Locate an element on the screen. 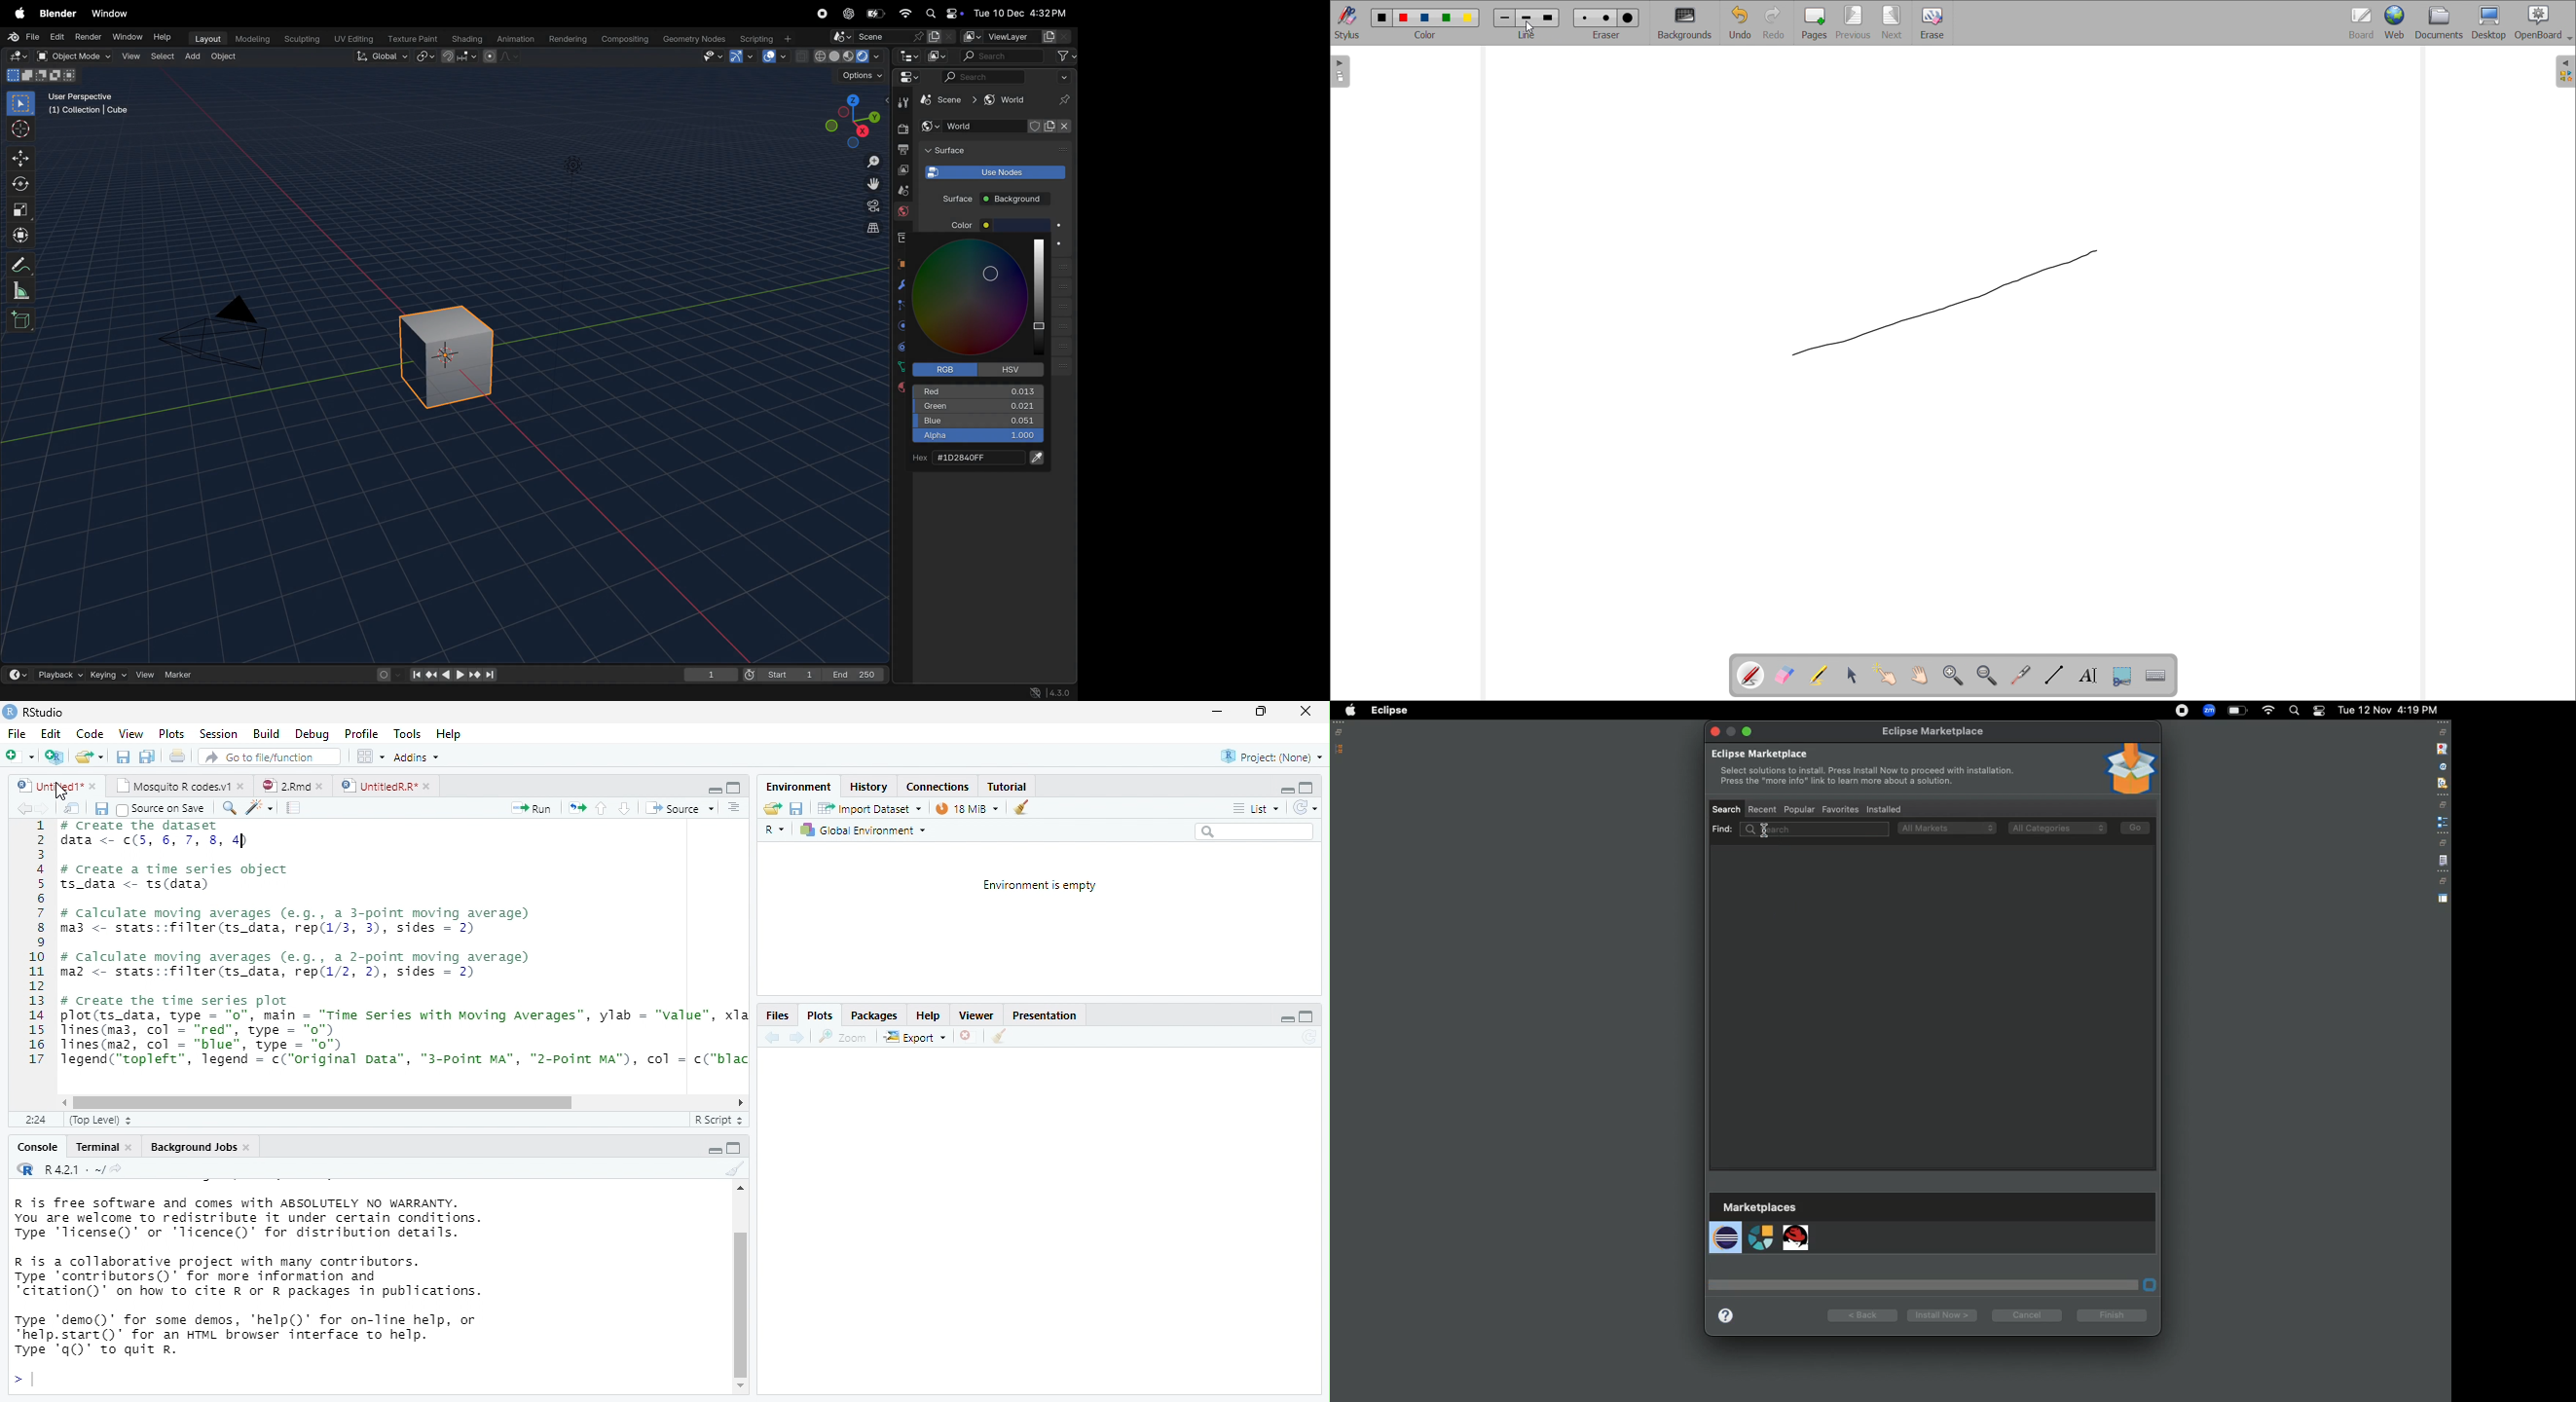  List is located at coordinates (1255, 809).